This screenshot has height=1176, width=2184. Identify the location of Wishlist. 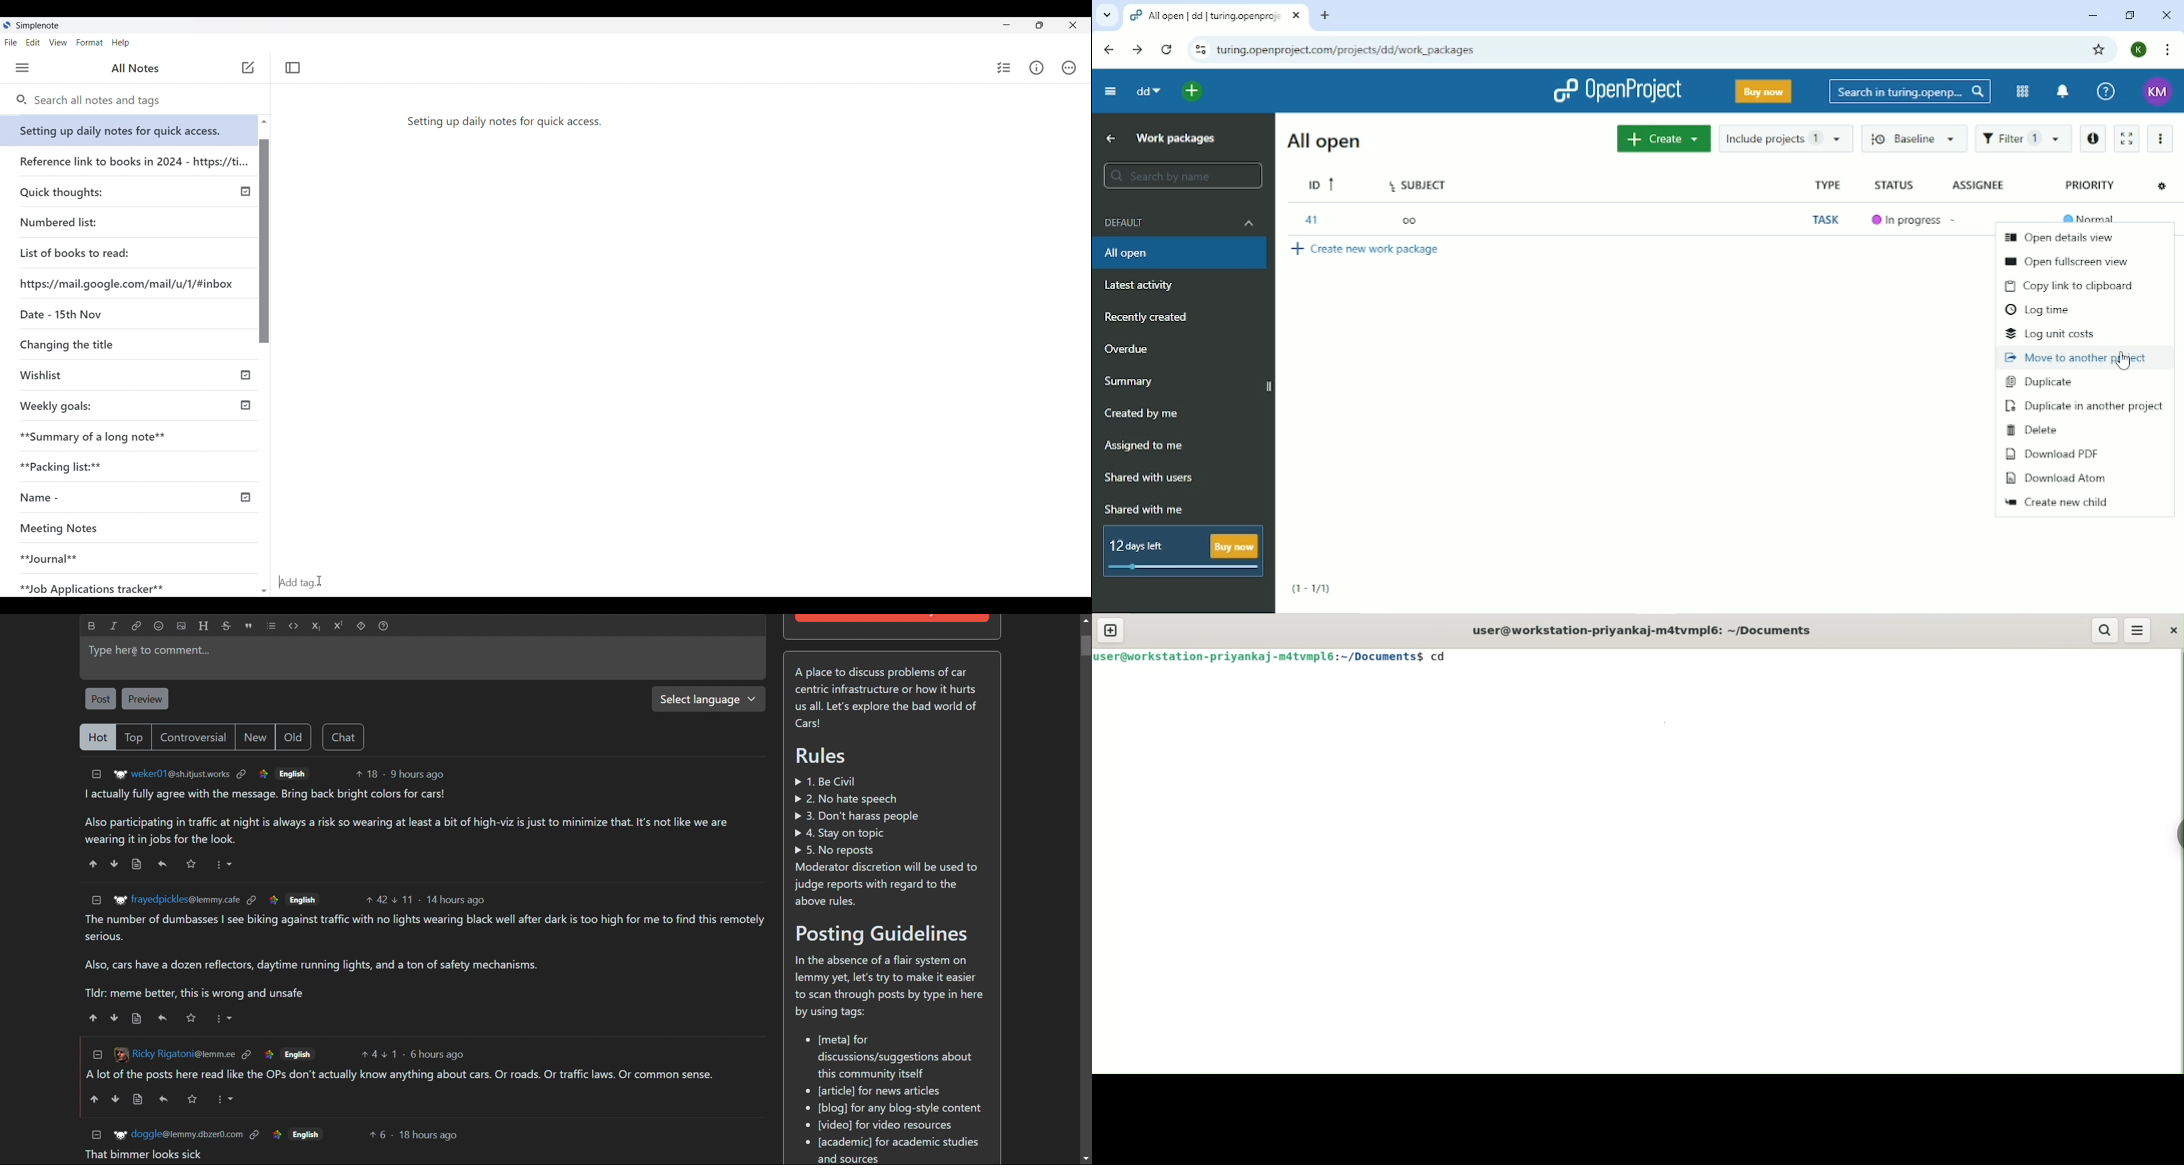
(95, 376).